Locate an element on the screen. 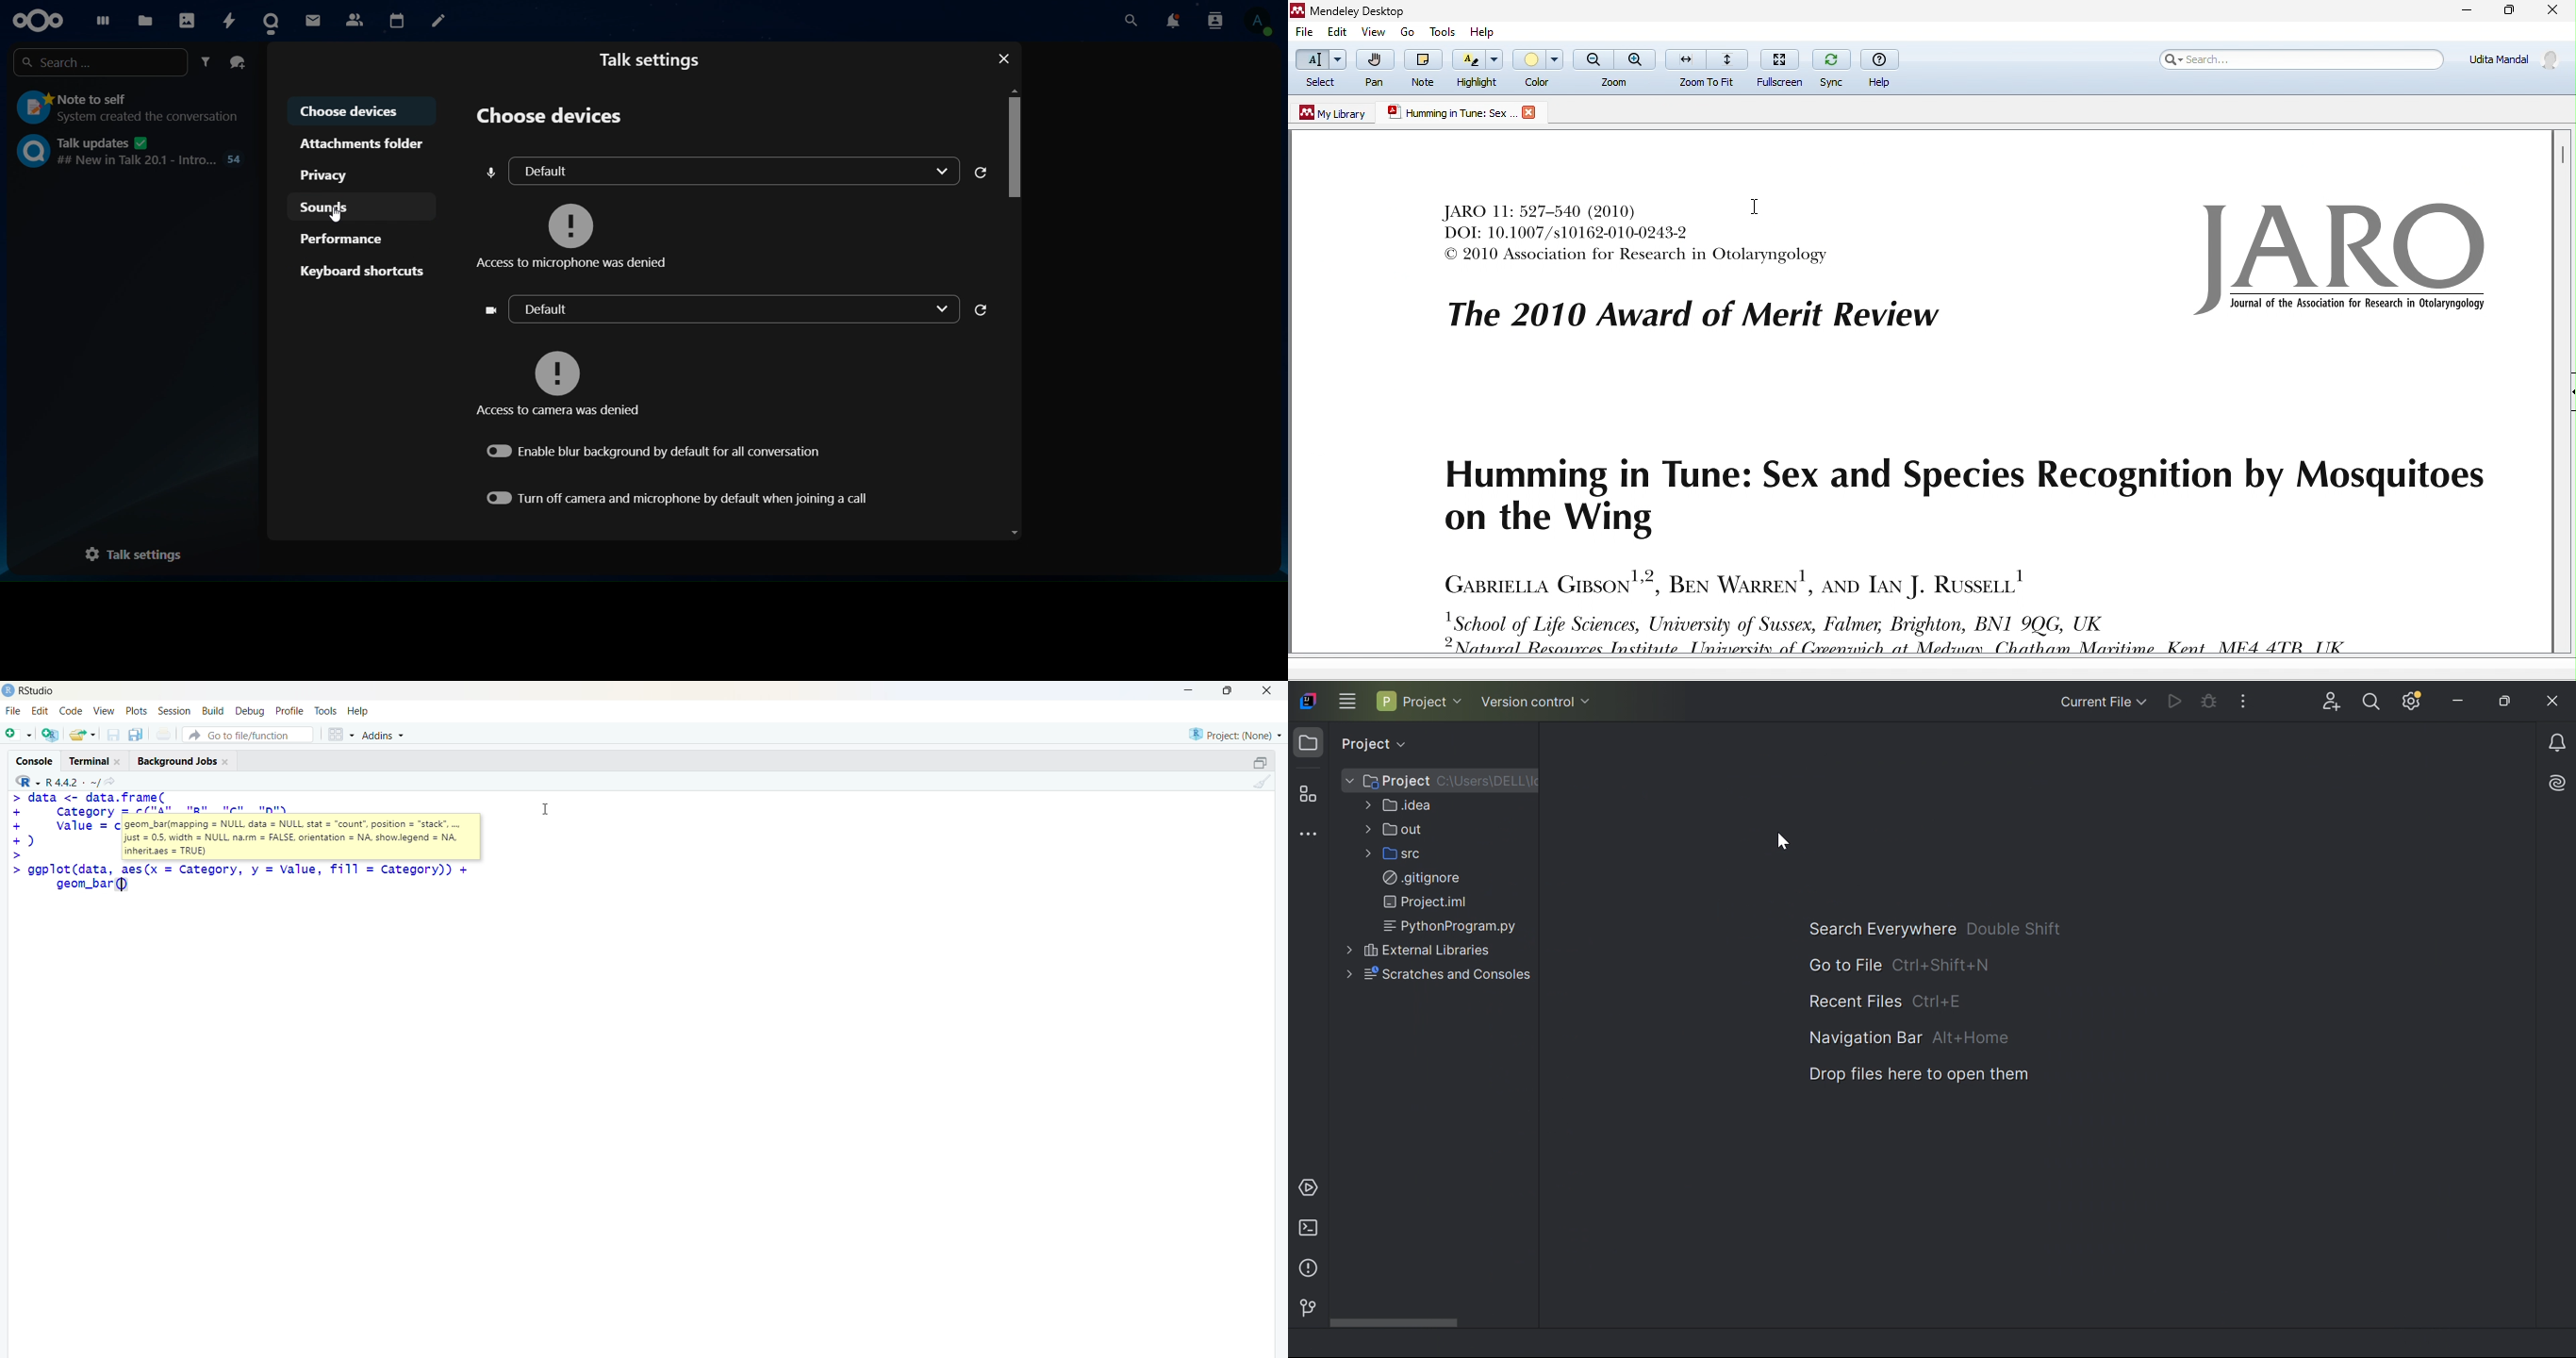  # Go to file/function is located at coordinates (248, 735).